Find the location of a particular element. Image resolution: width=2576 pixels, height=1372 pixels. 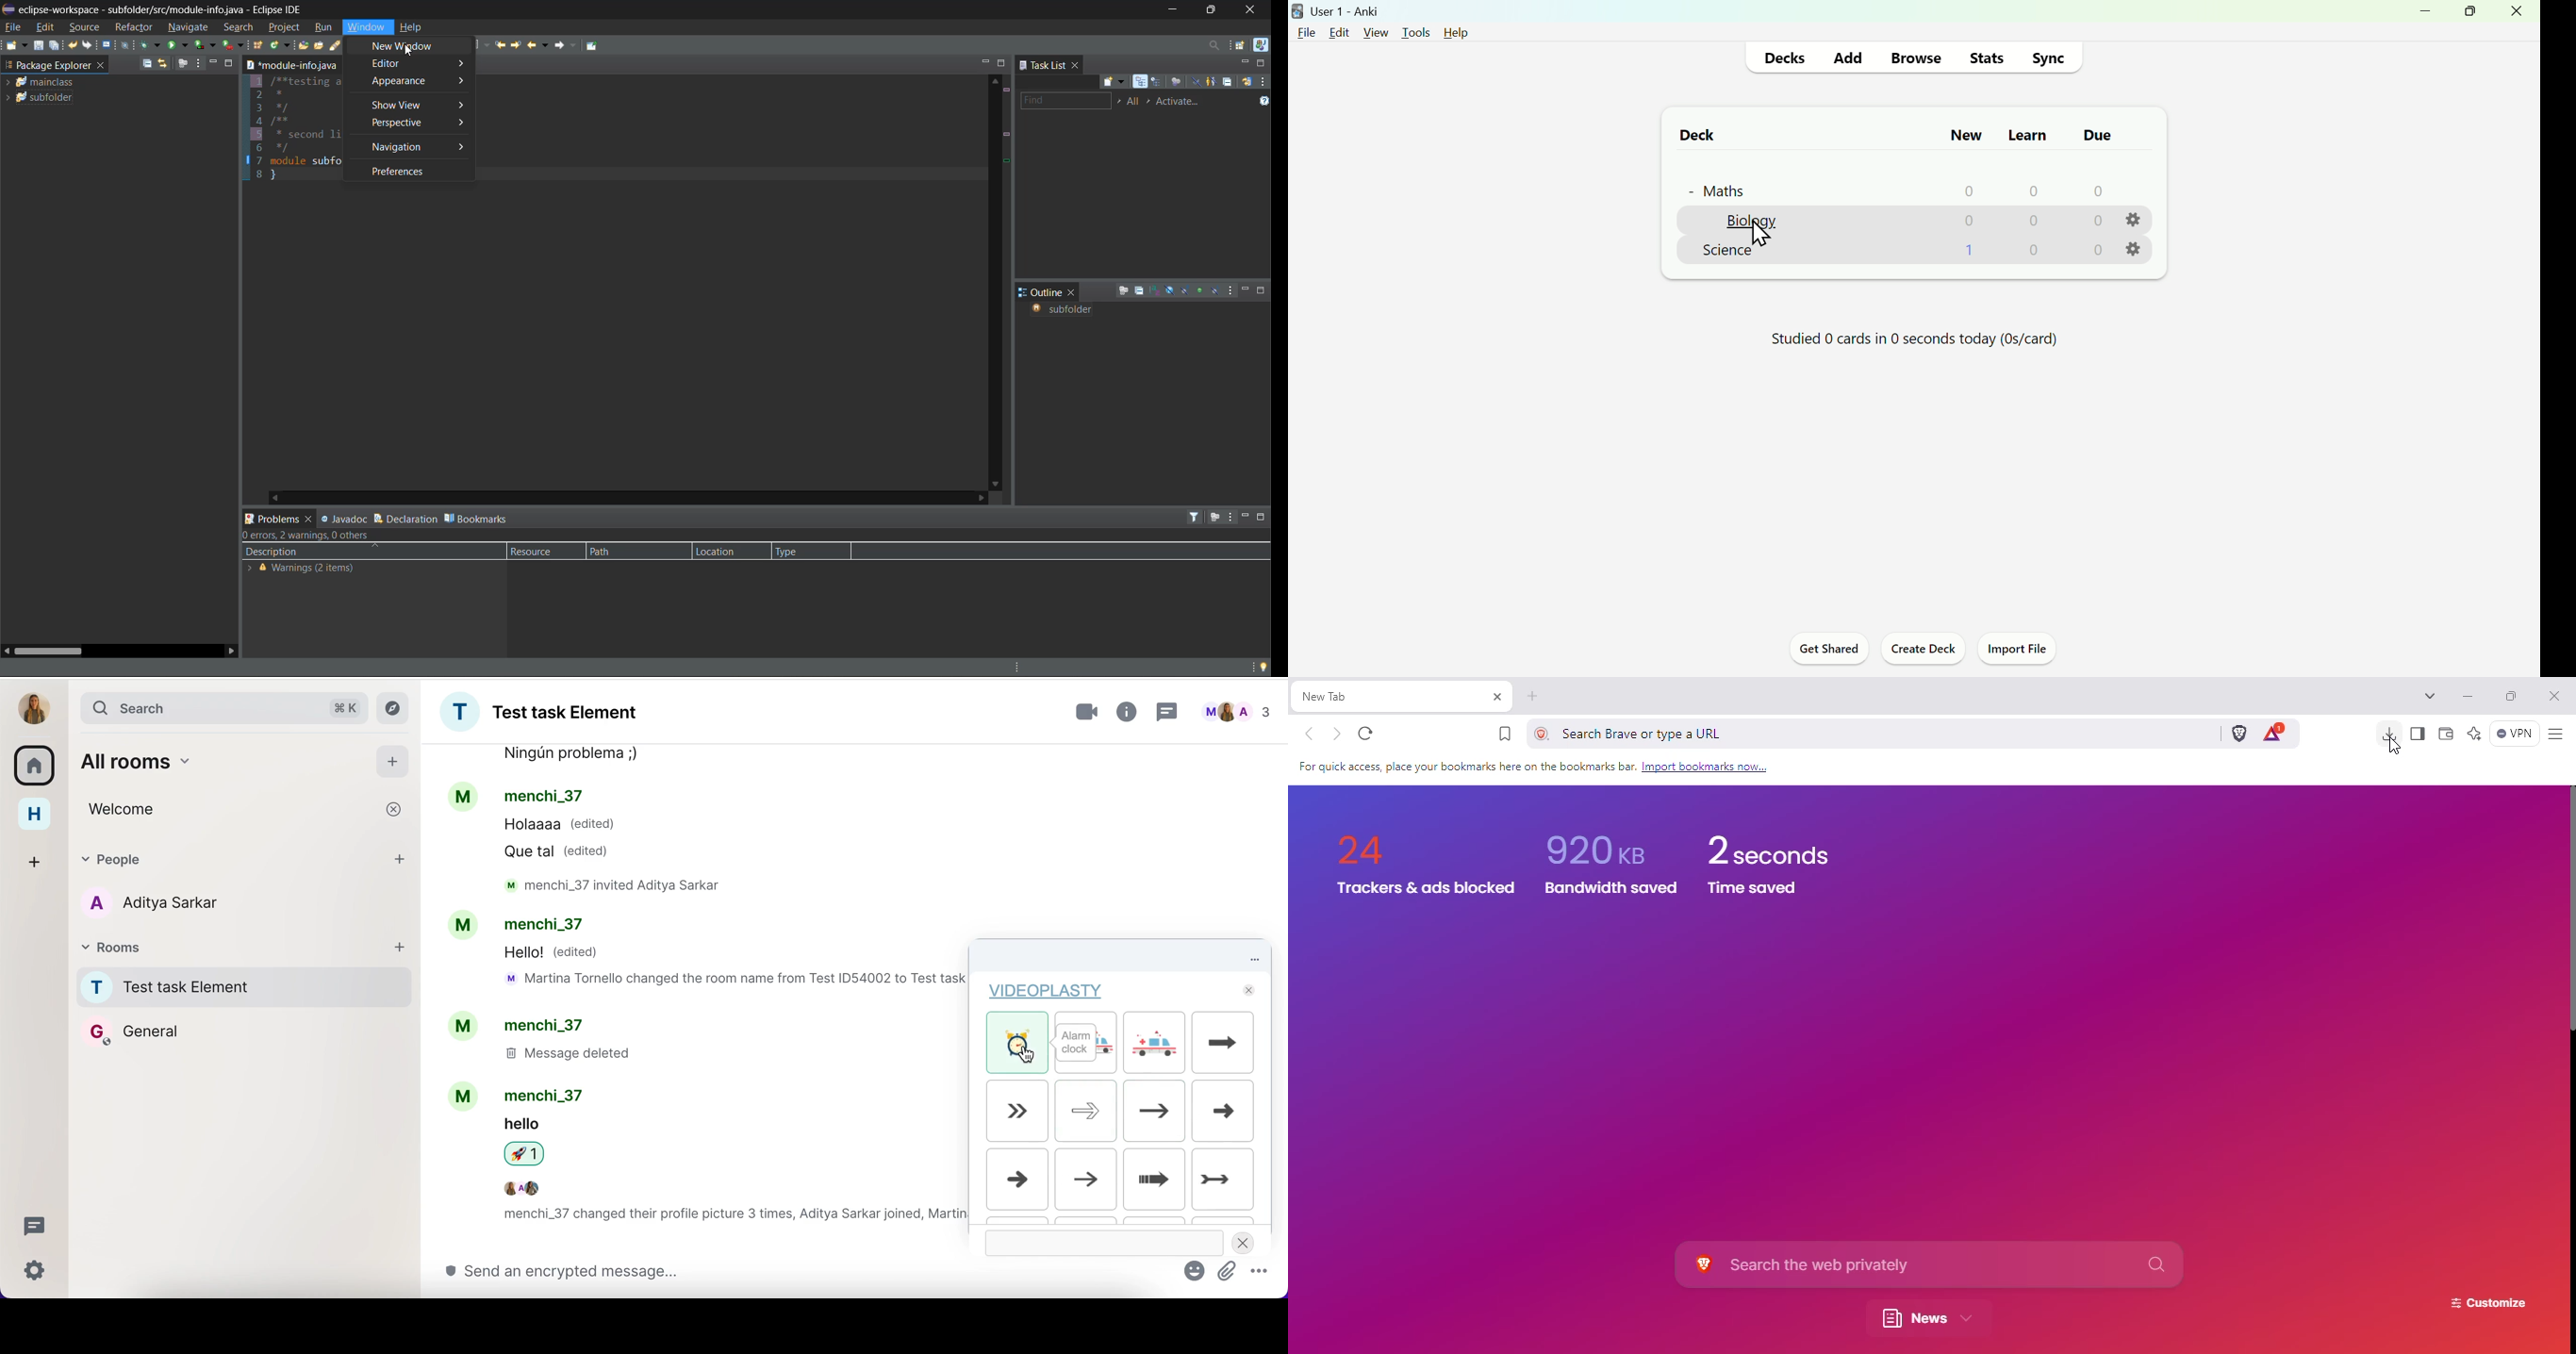

scheduled is located at coordinates (1159, 82).